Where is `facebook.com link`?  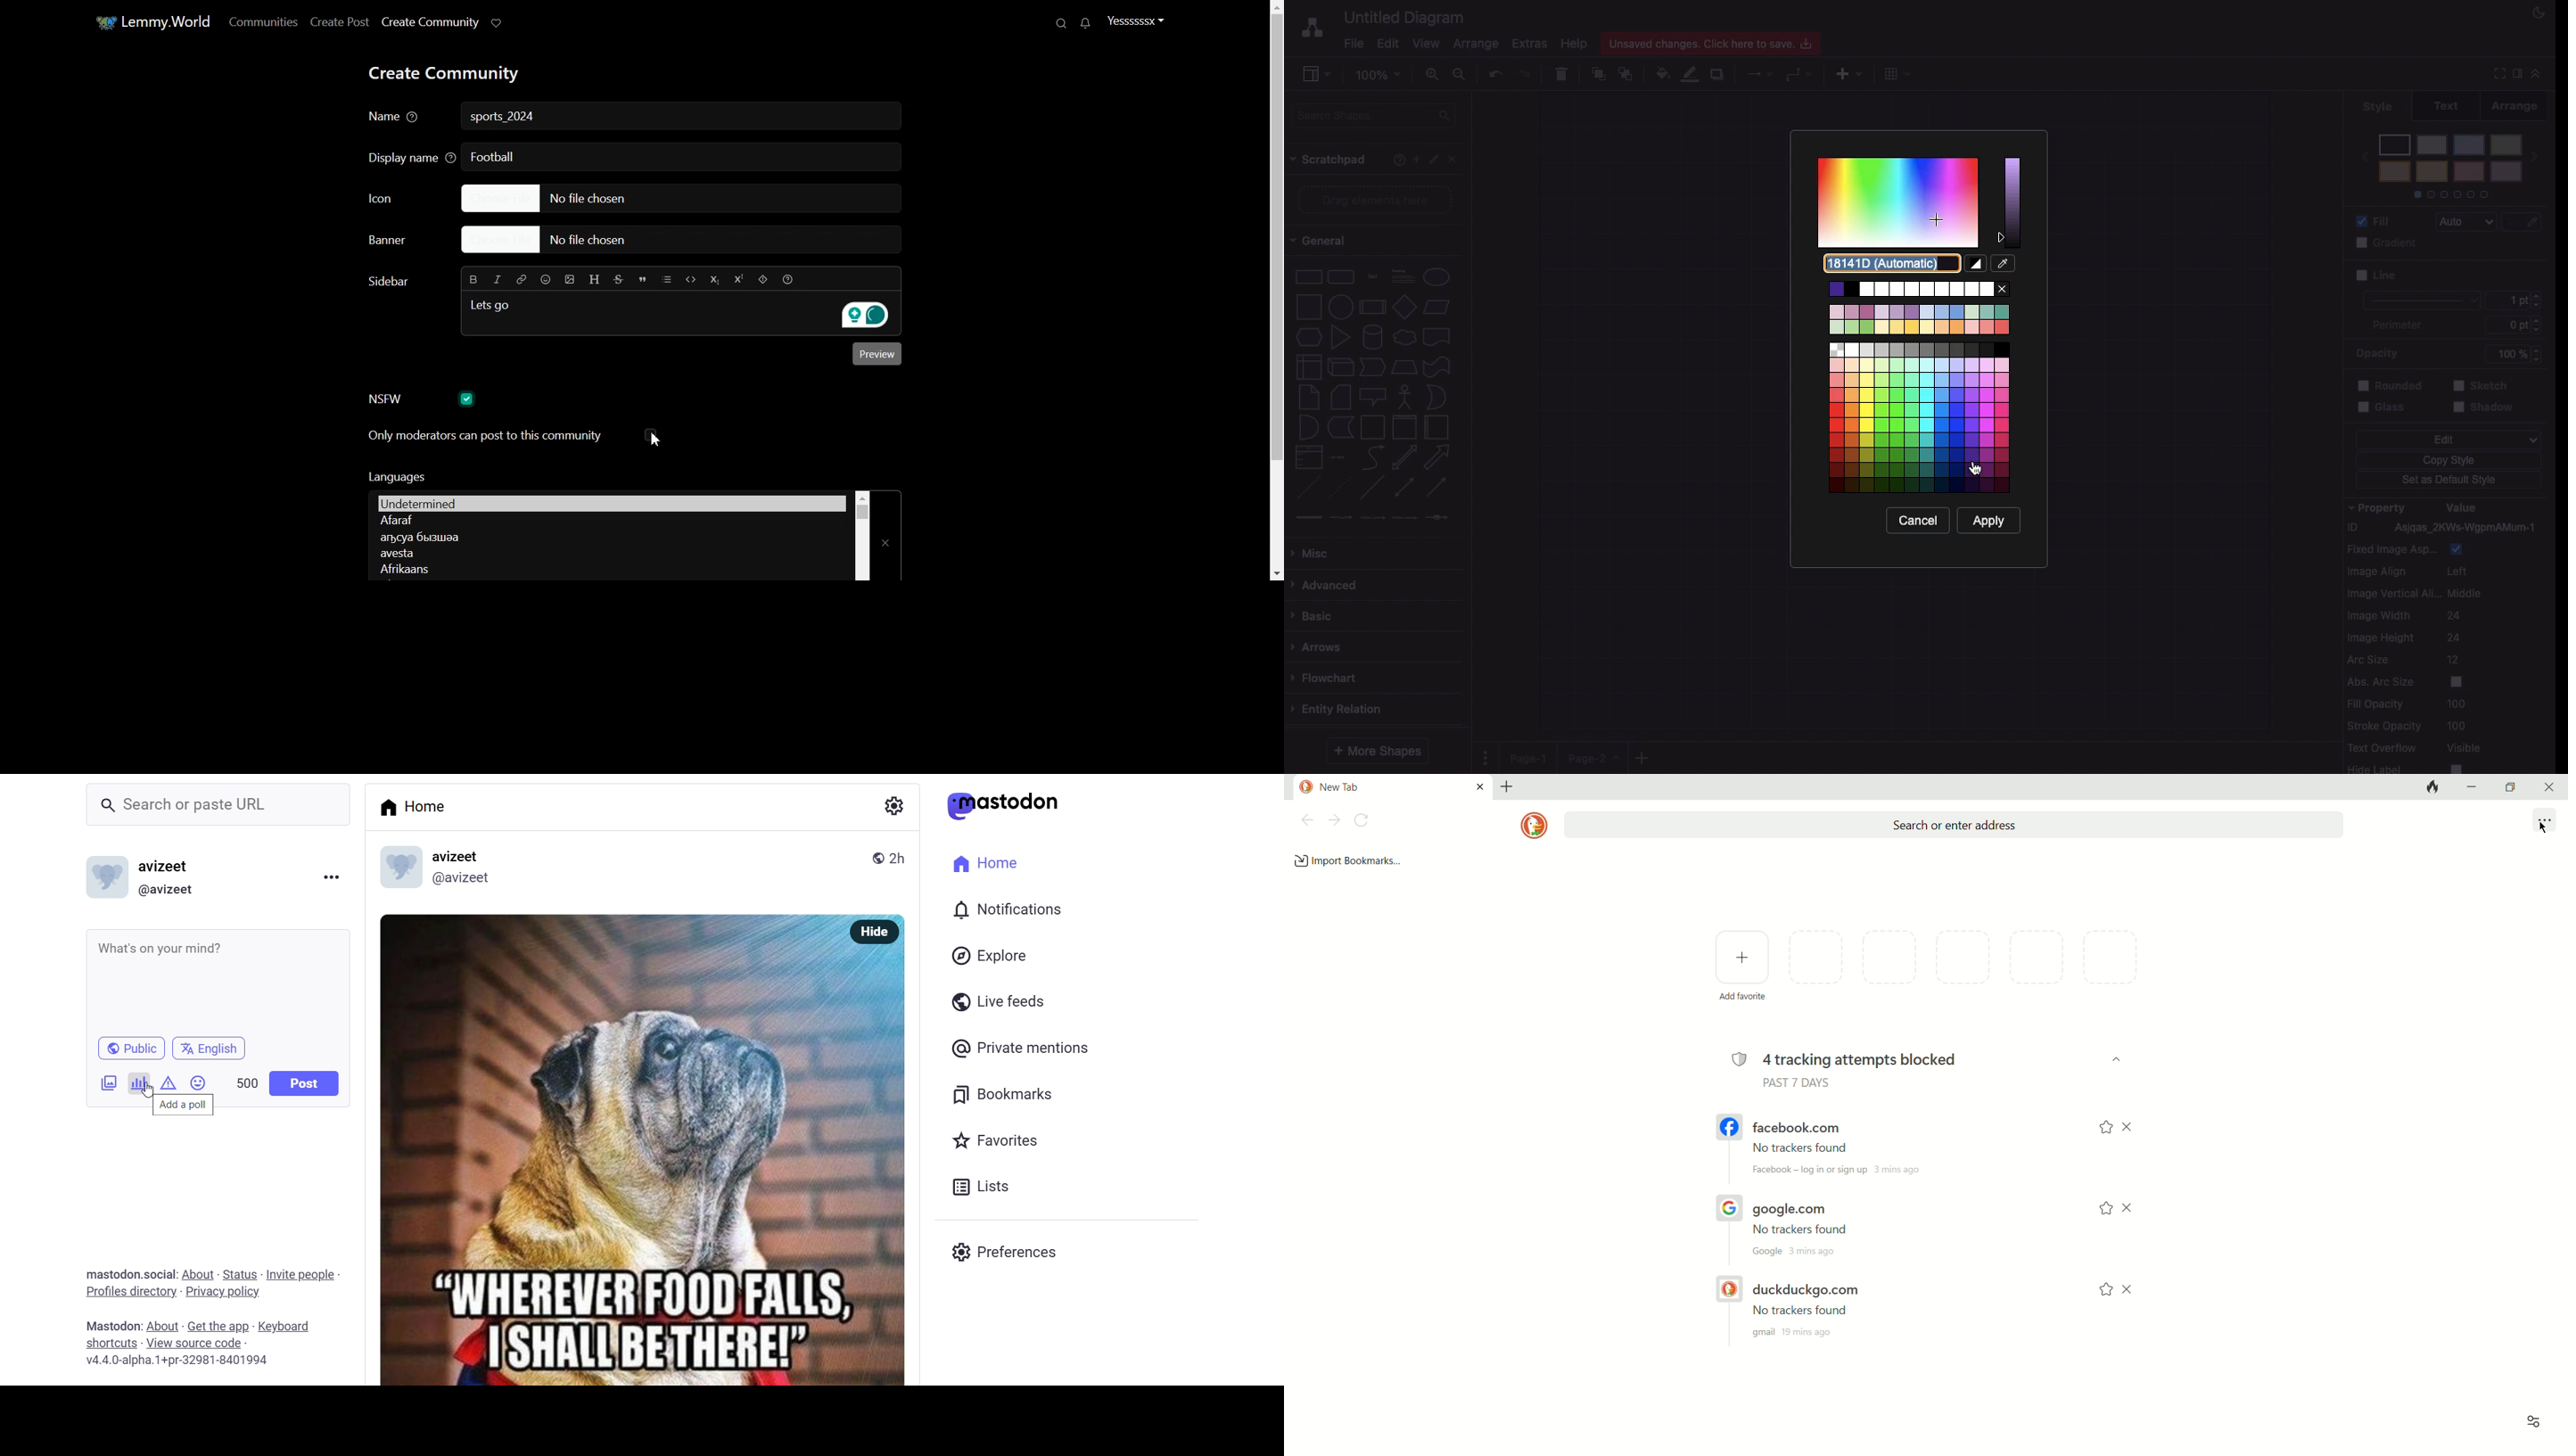
facebook.com link is located at coordinates (1823, 1146).